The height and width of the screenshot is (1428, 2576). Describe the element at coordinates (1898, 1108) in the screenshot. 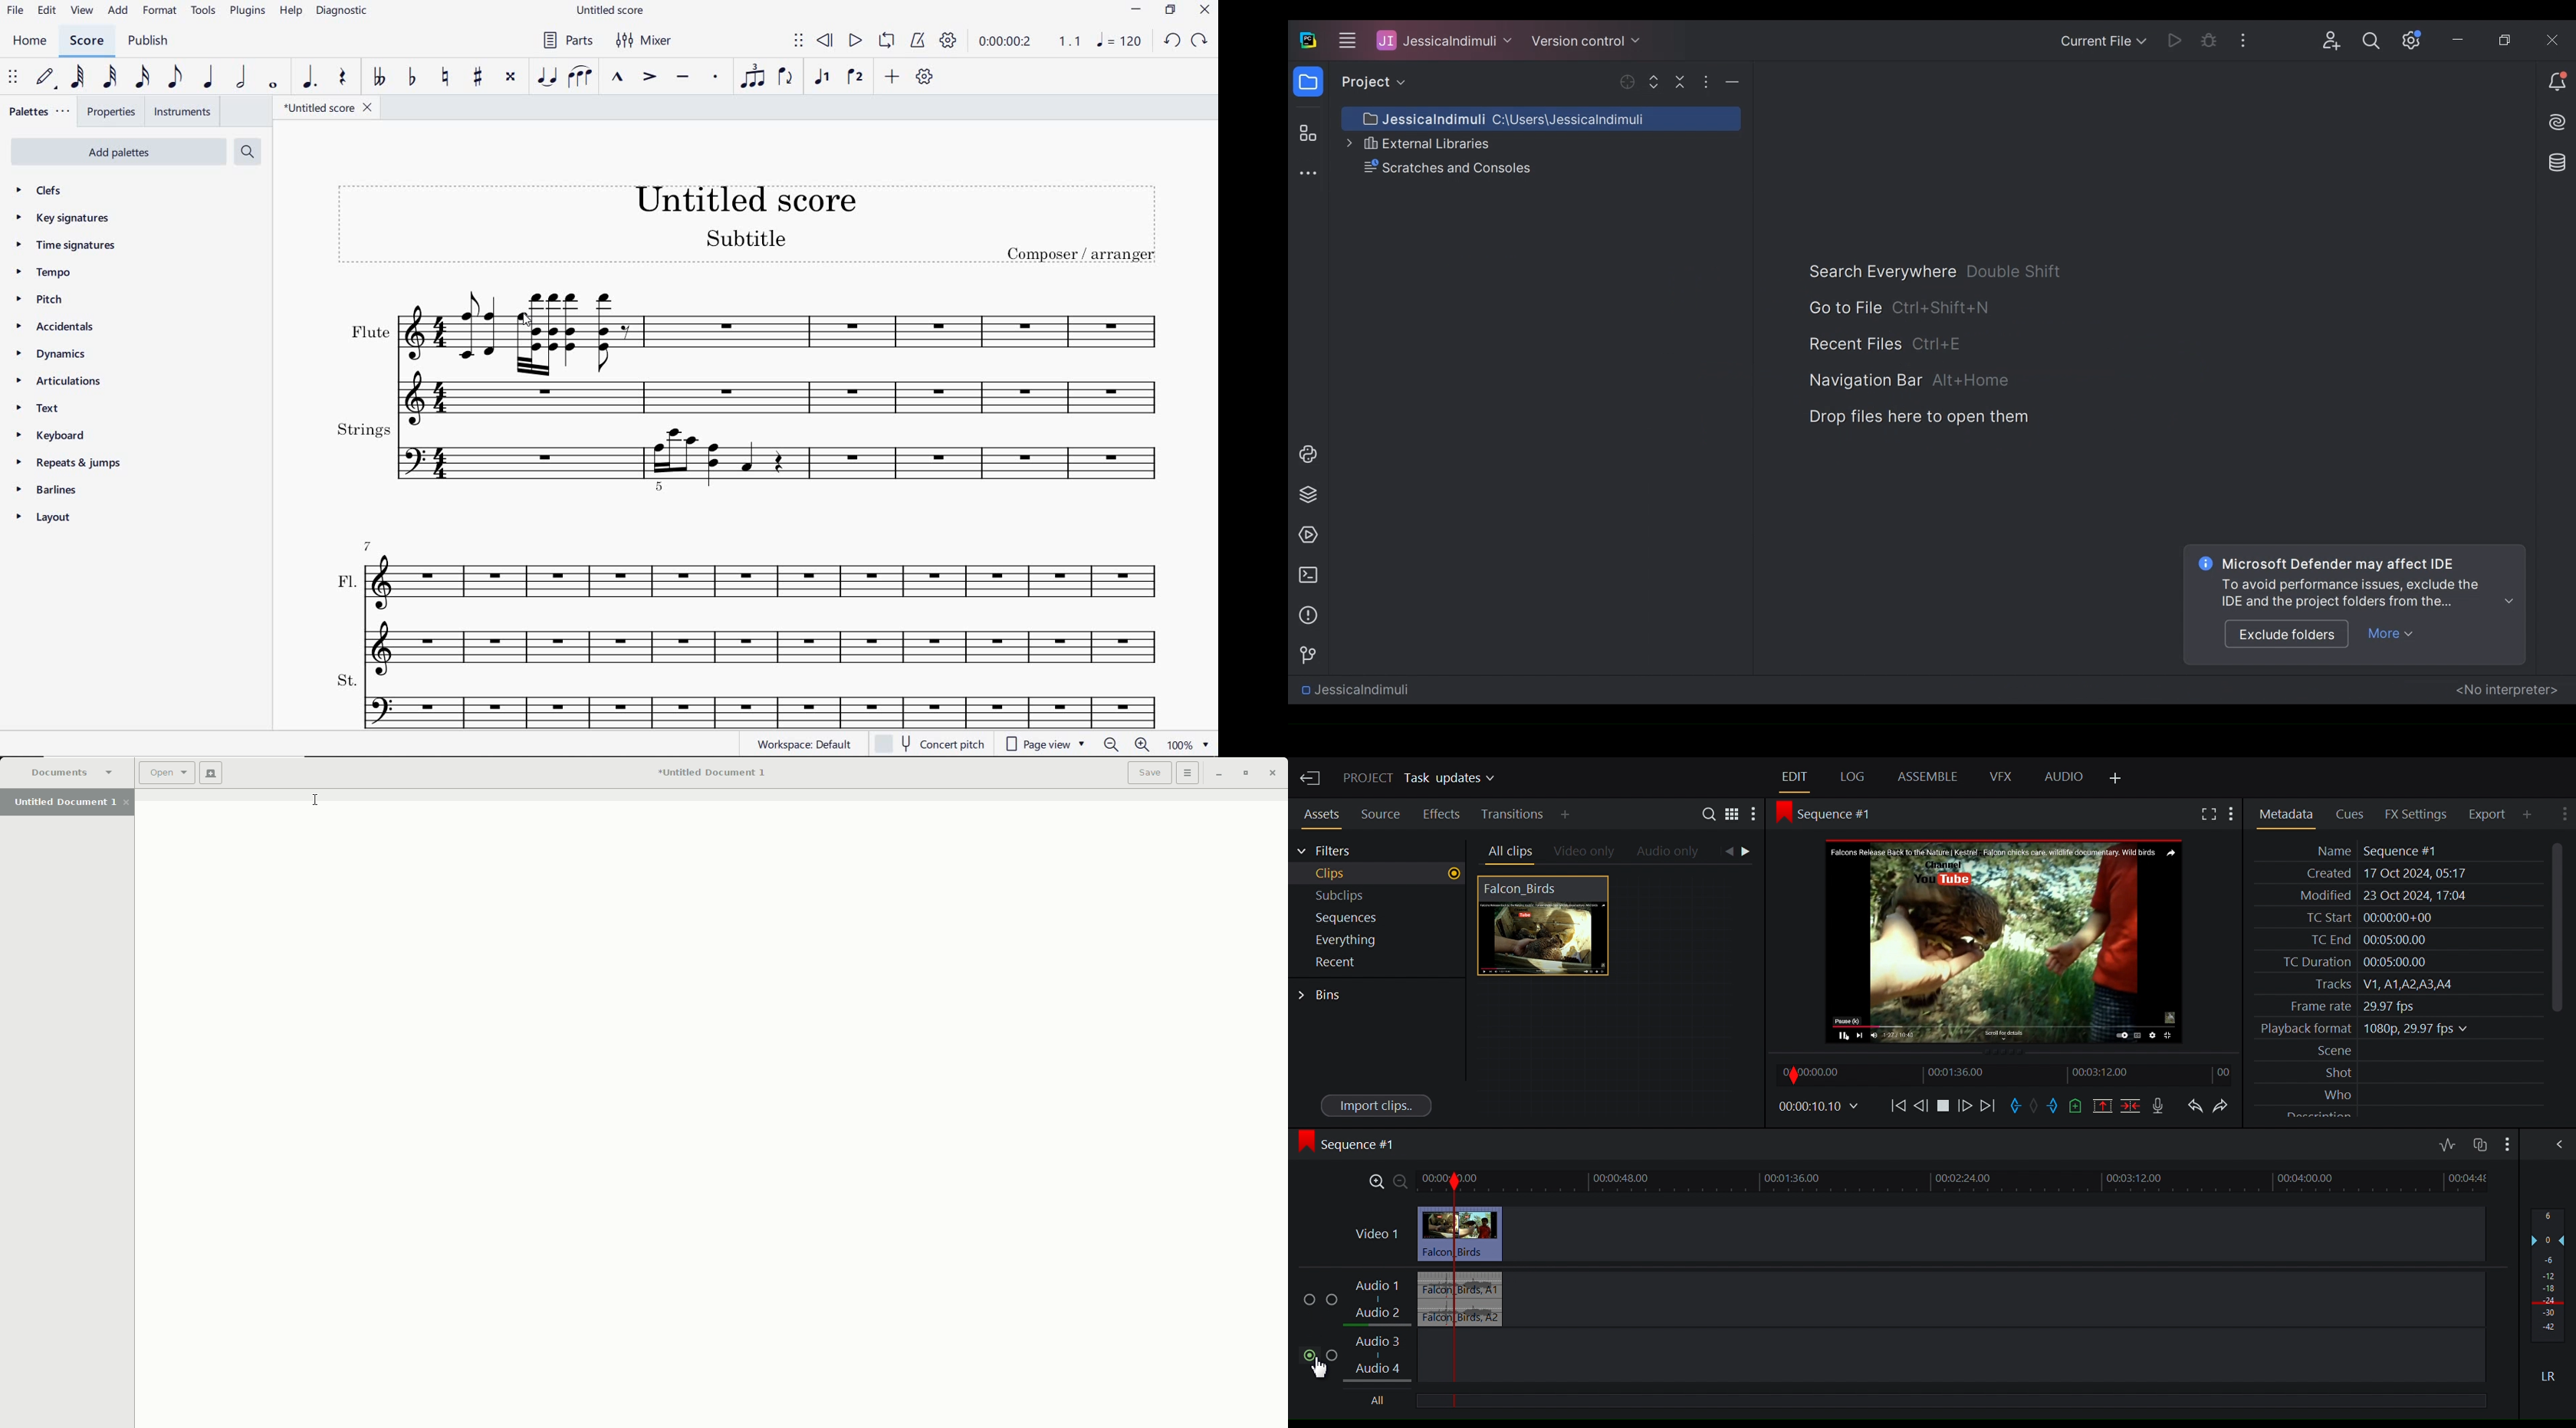

I see `Move back` at that location.